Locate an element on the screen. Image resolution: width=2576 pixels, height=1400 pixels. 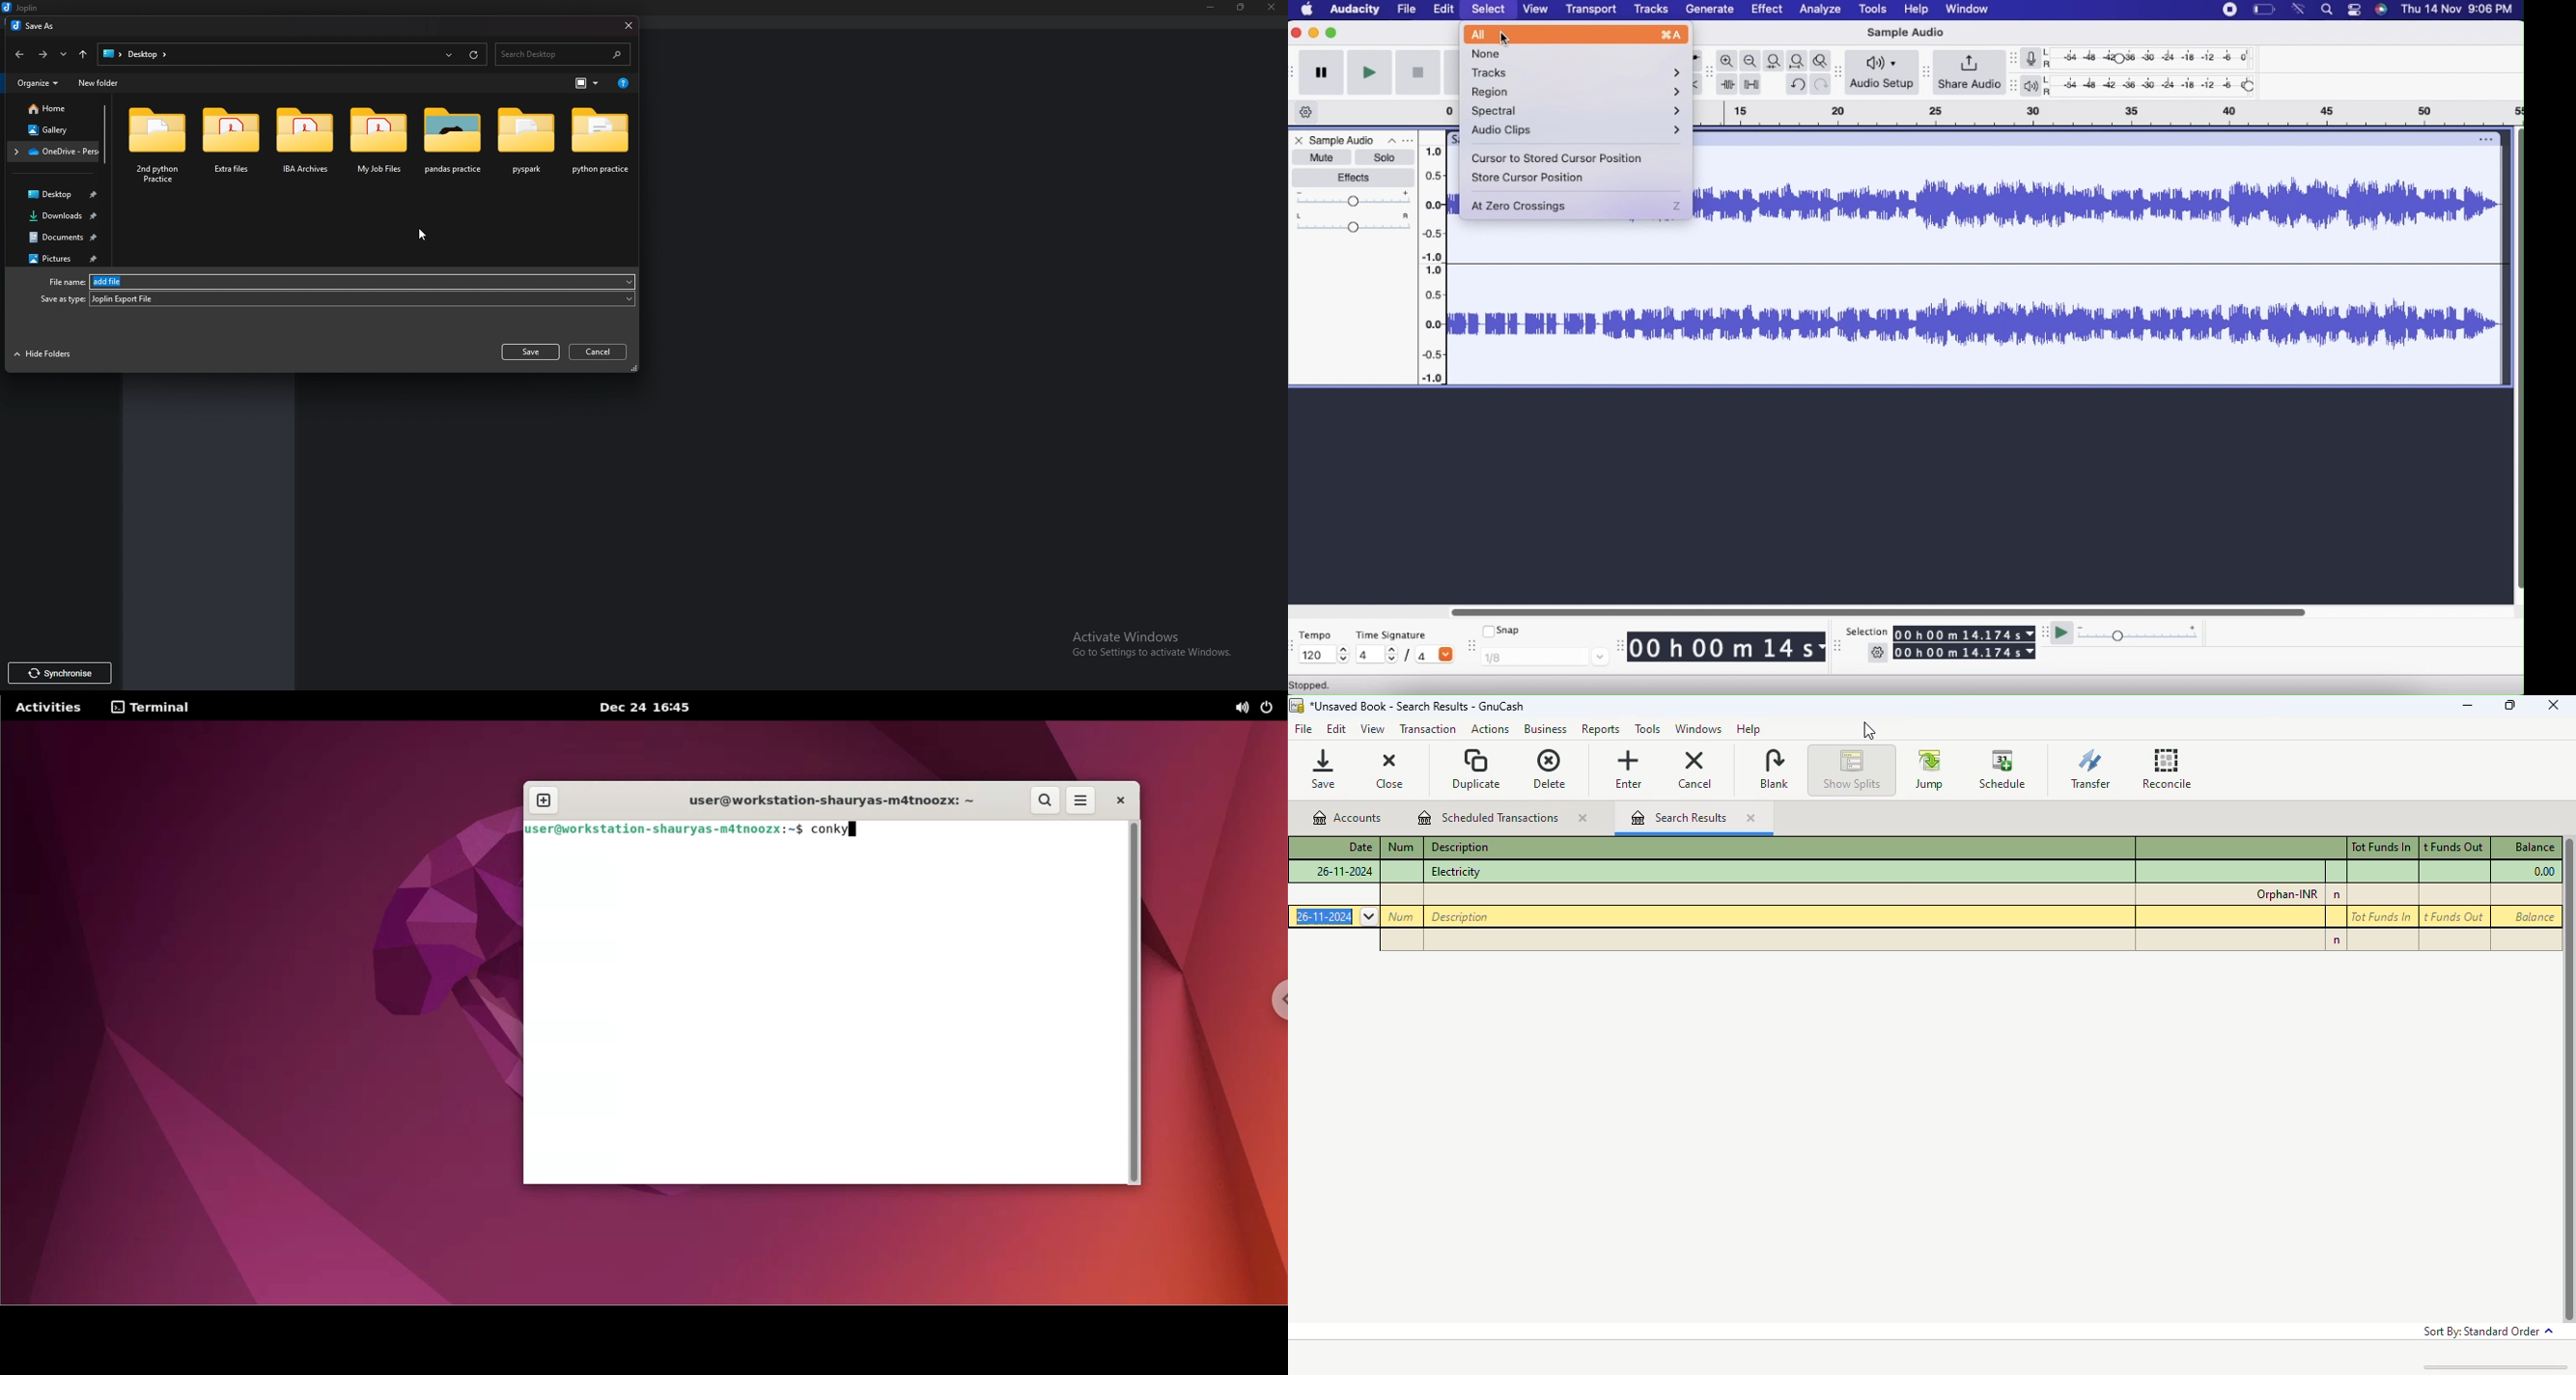
add file is located at coordinates (365, 281).